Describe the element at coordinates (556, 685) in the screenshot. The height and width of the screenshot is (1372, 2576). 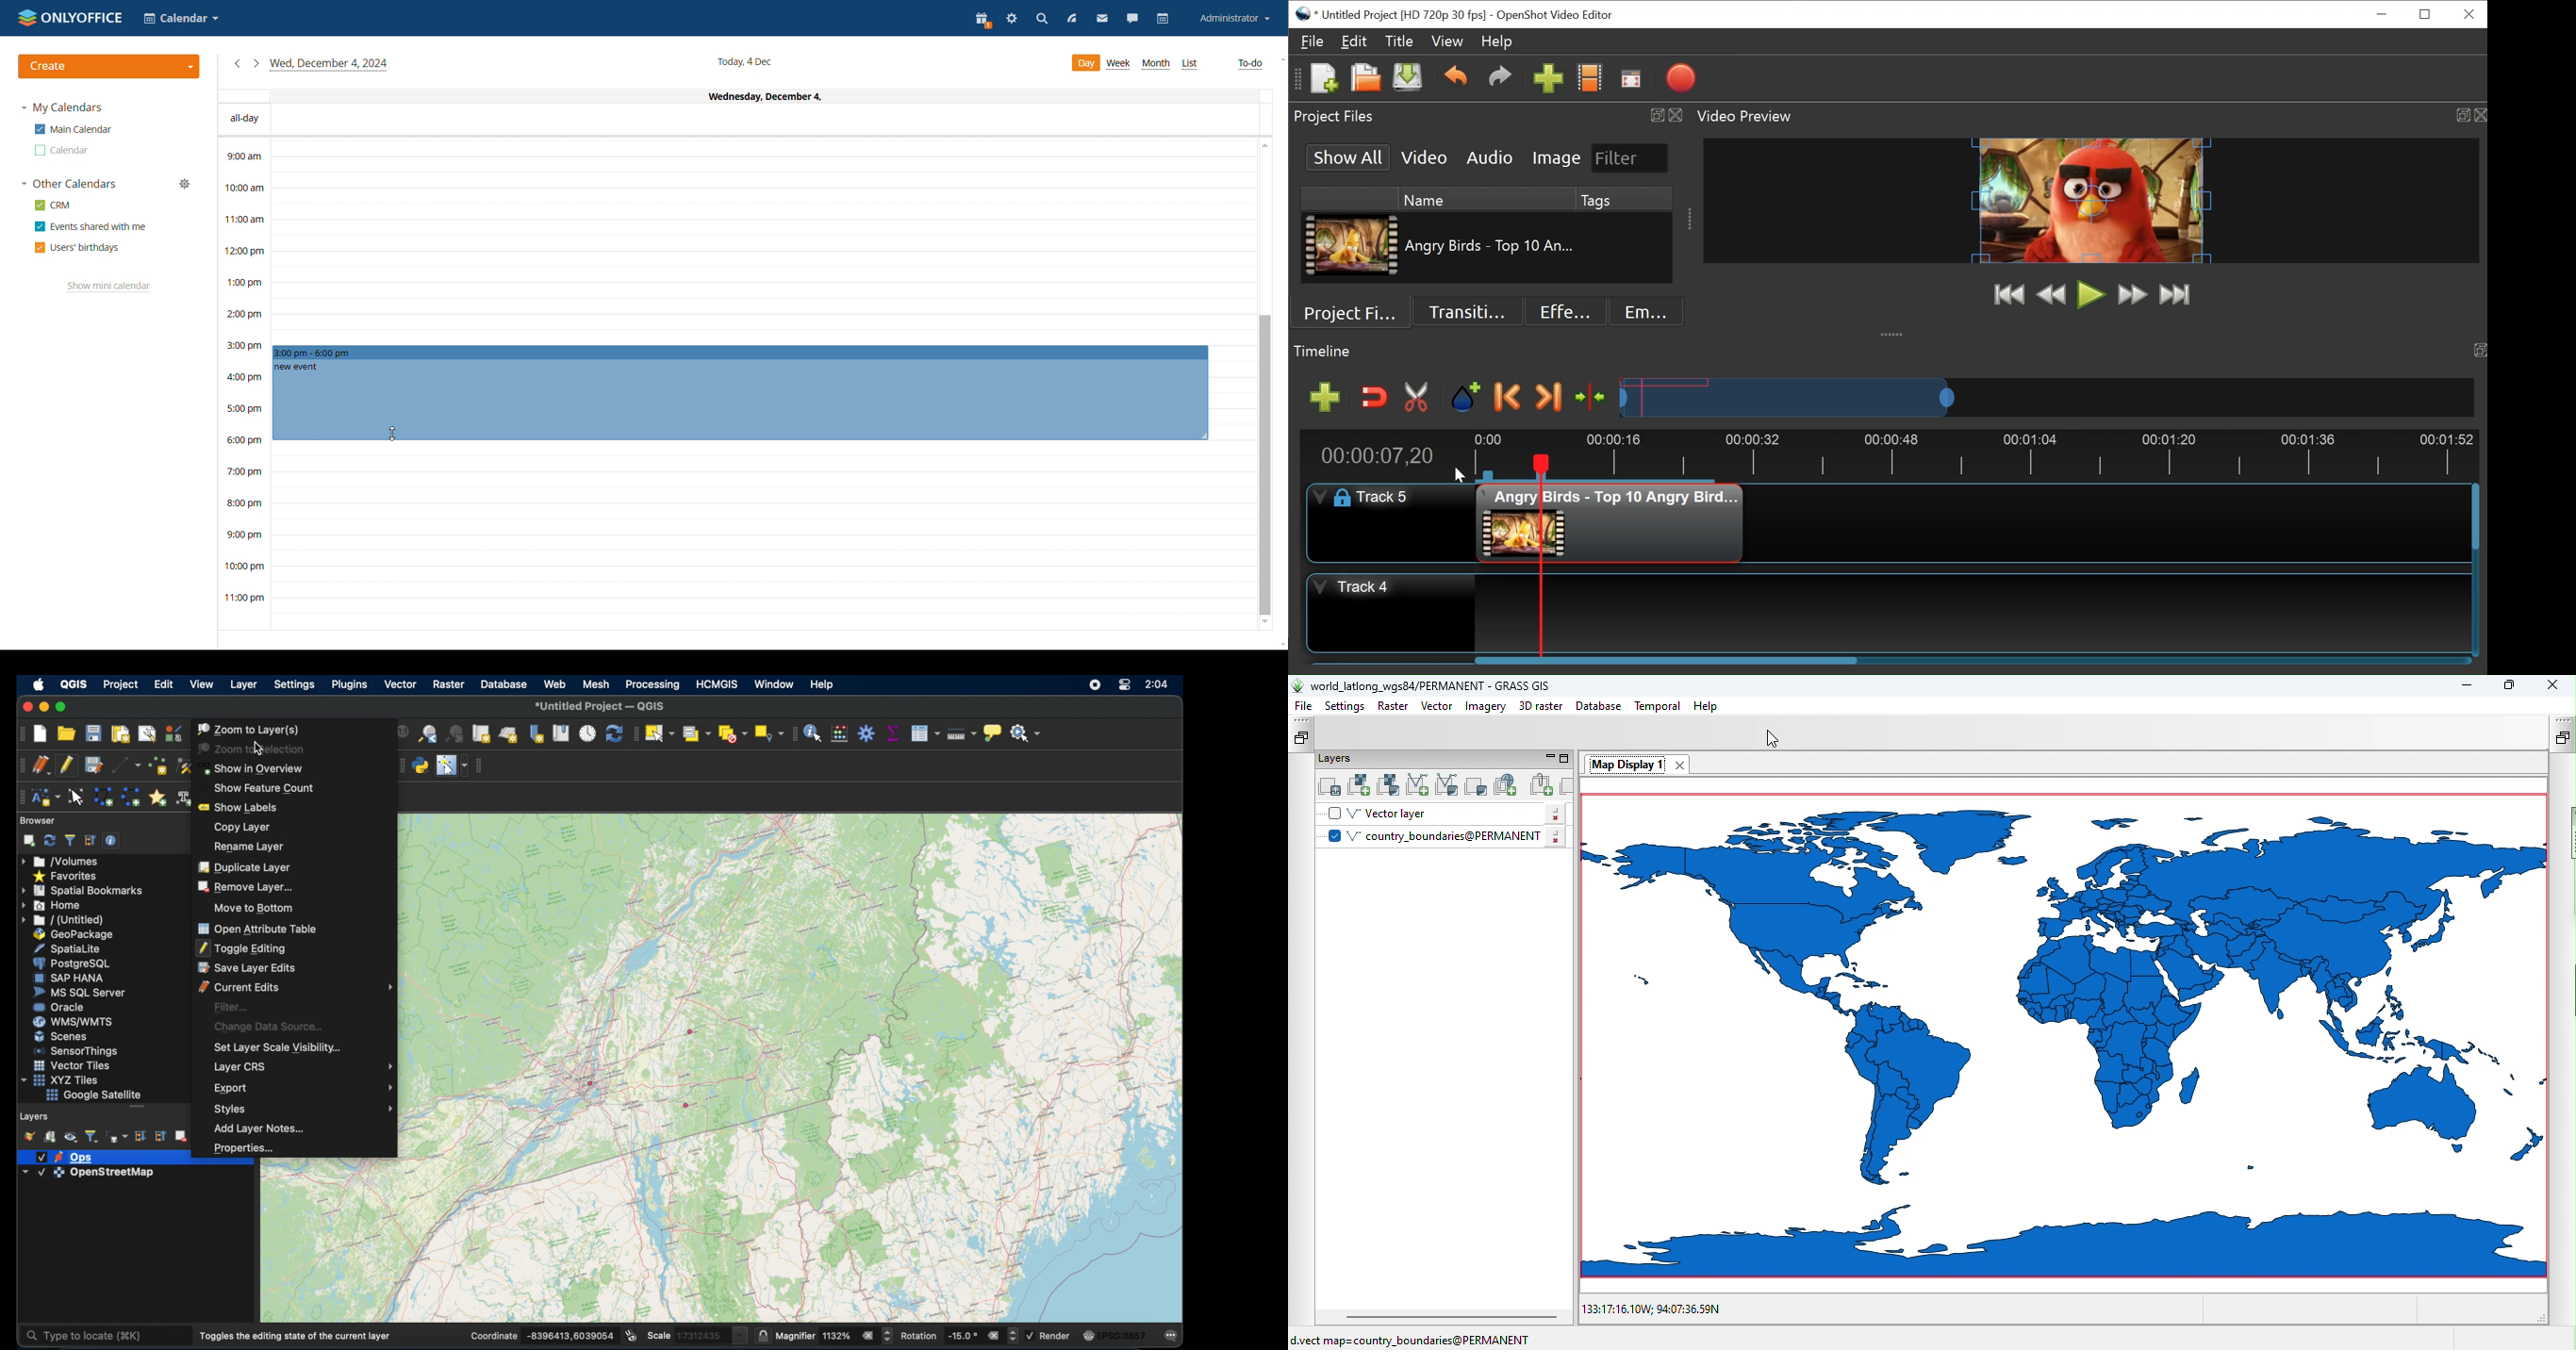
I see `web` at that location.